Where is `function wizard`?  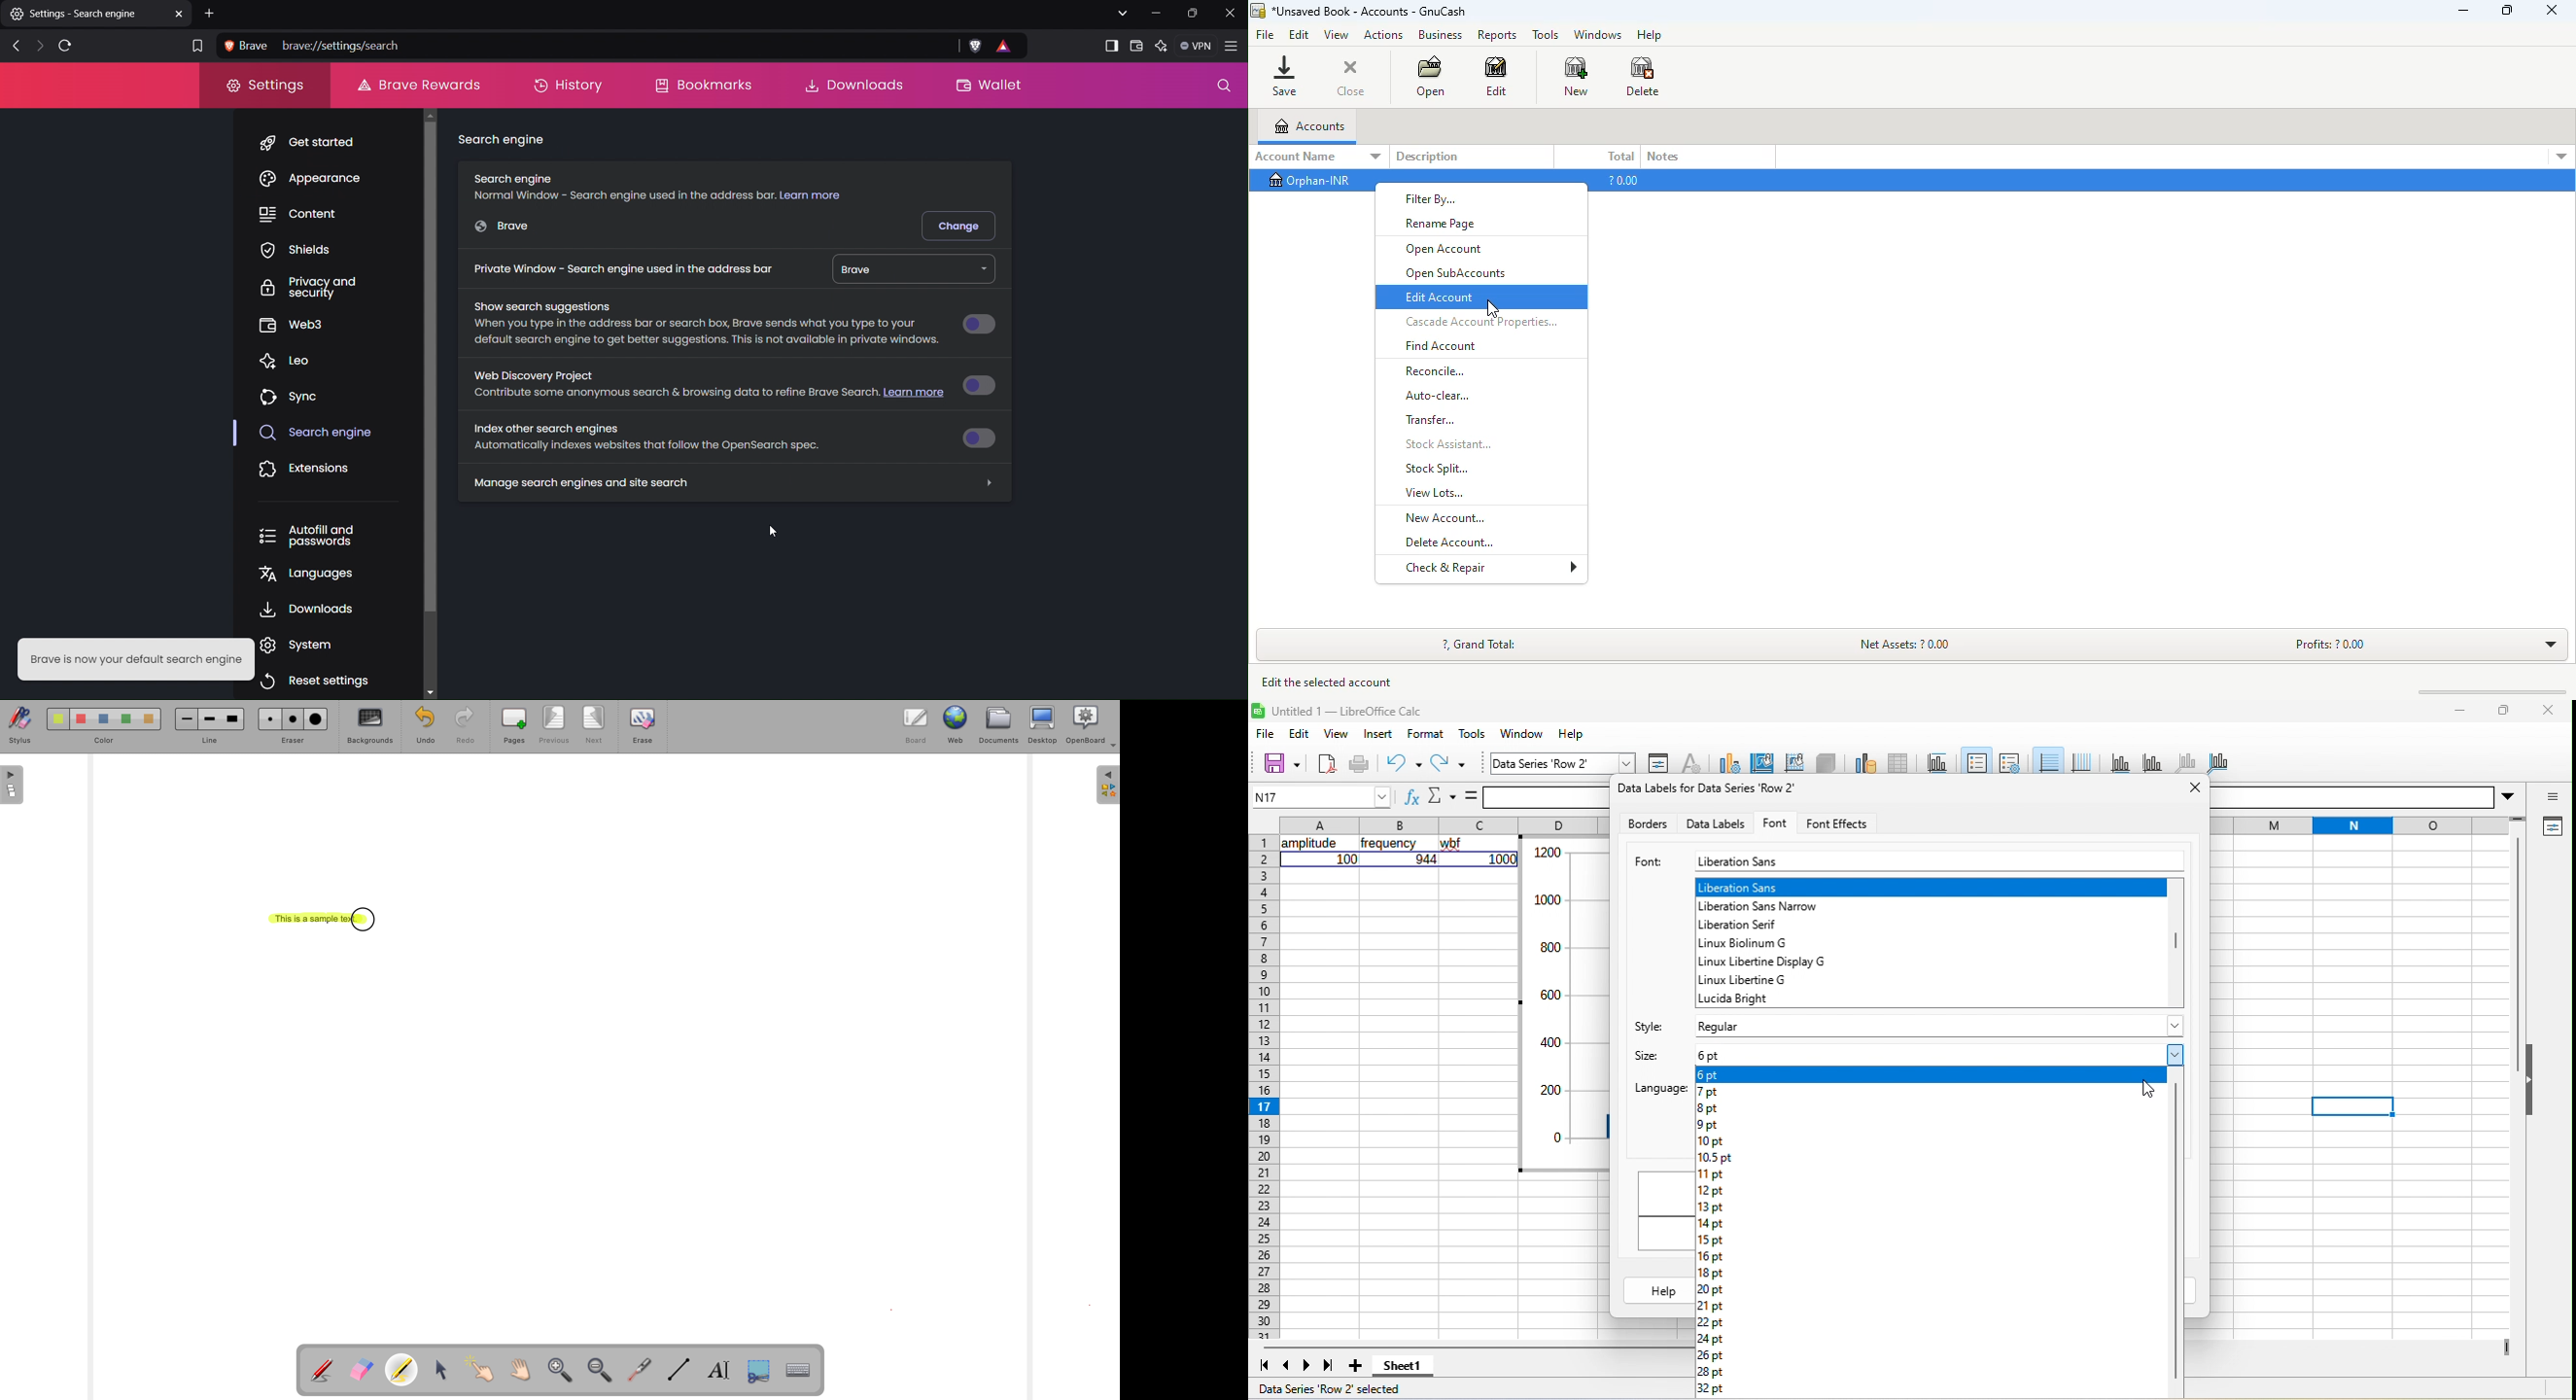
function wizard is located at coordinates (1407, 796).